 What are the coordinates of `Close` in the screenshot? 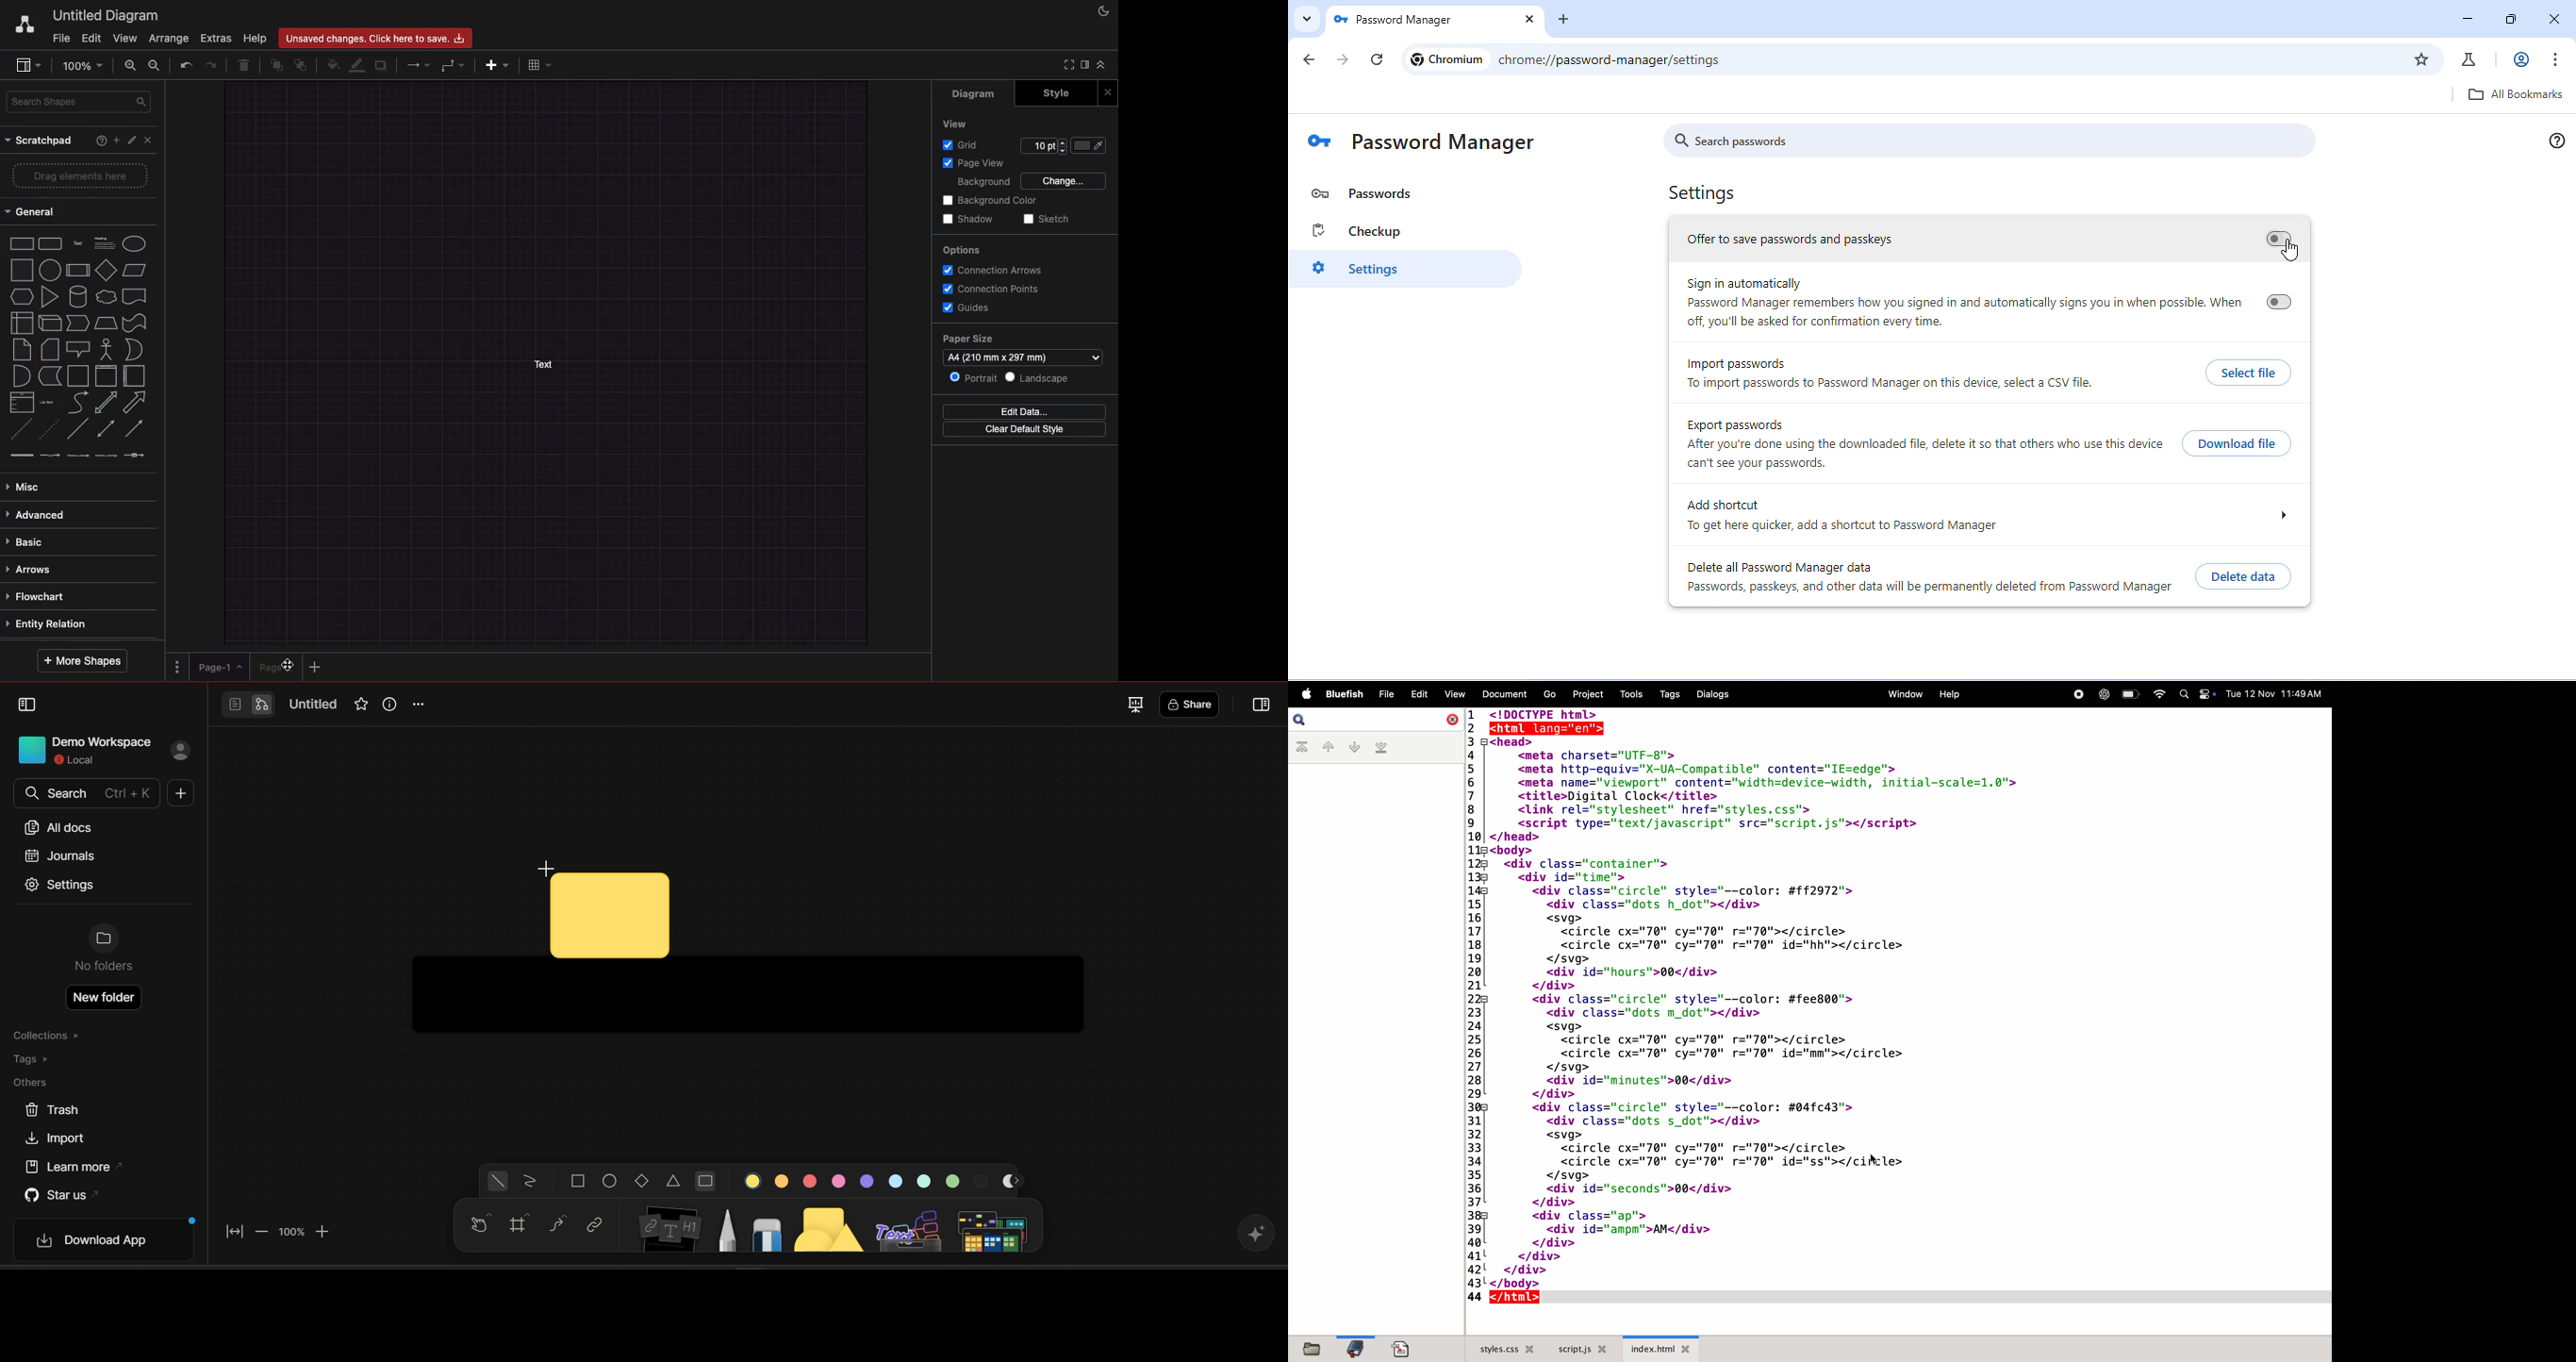 It's located at (150, 142).